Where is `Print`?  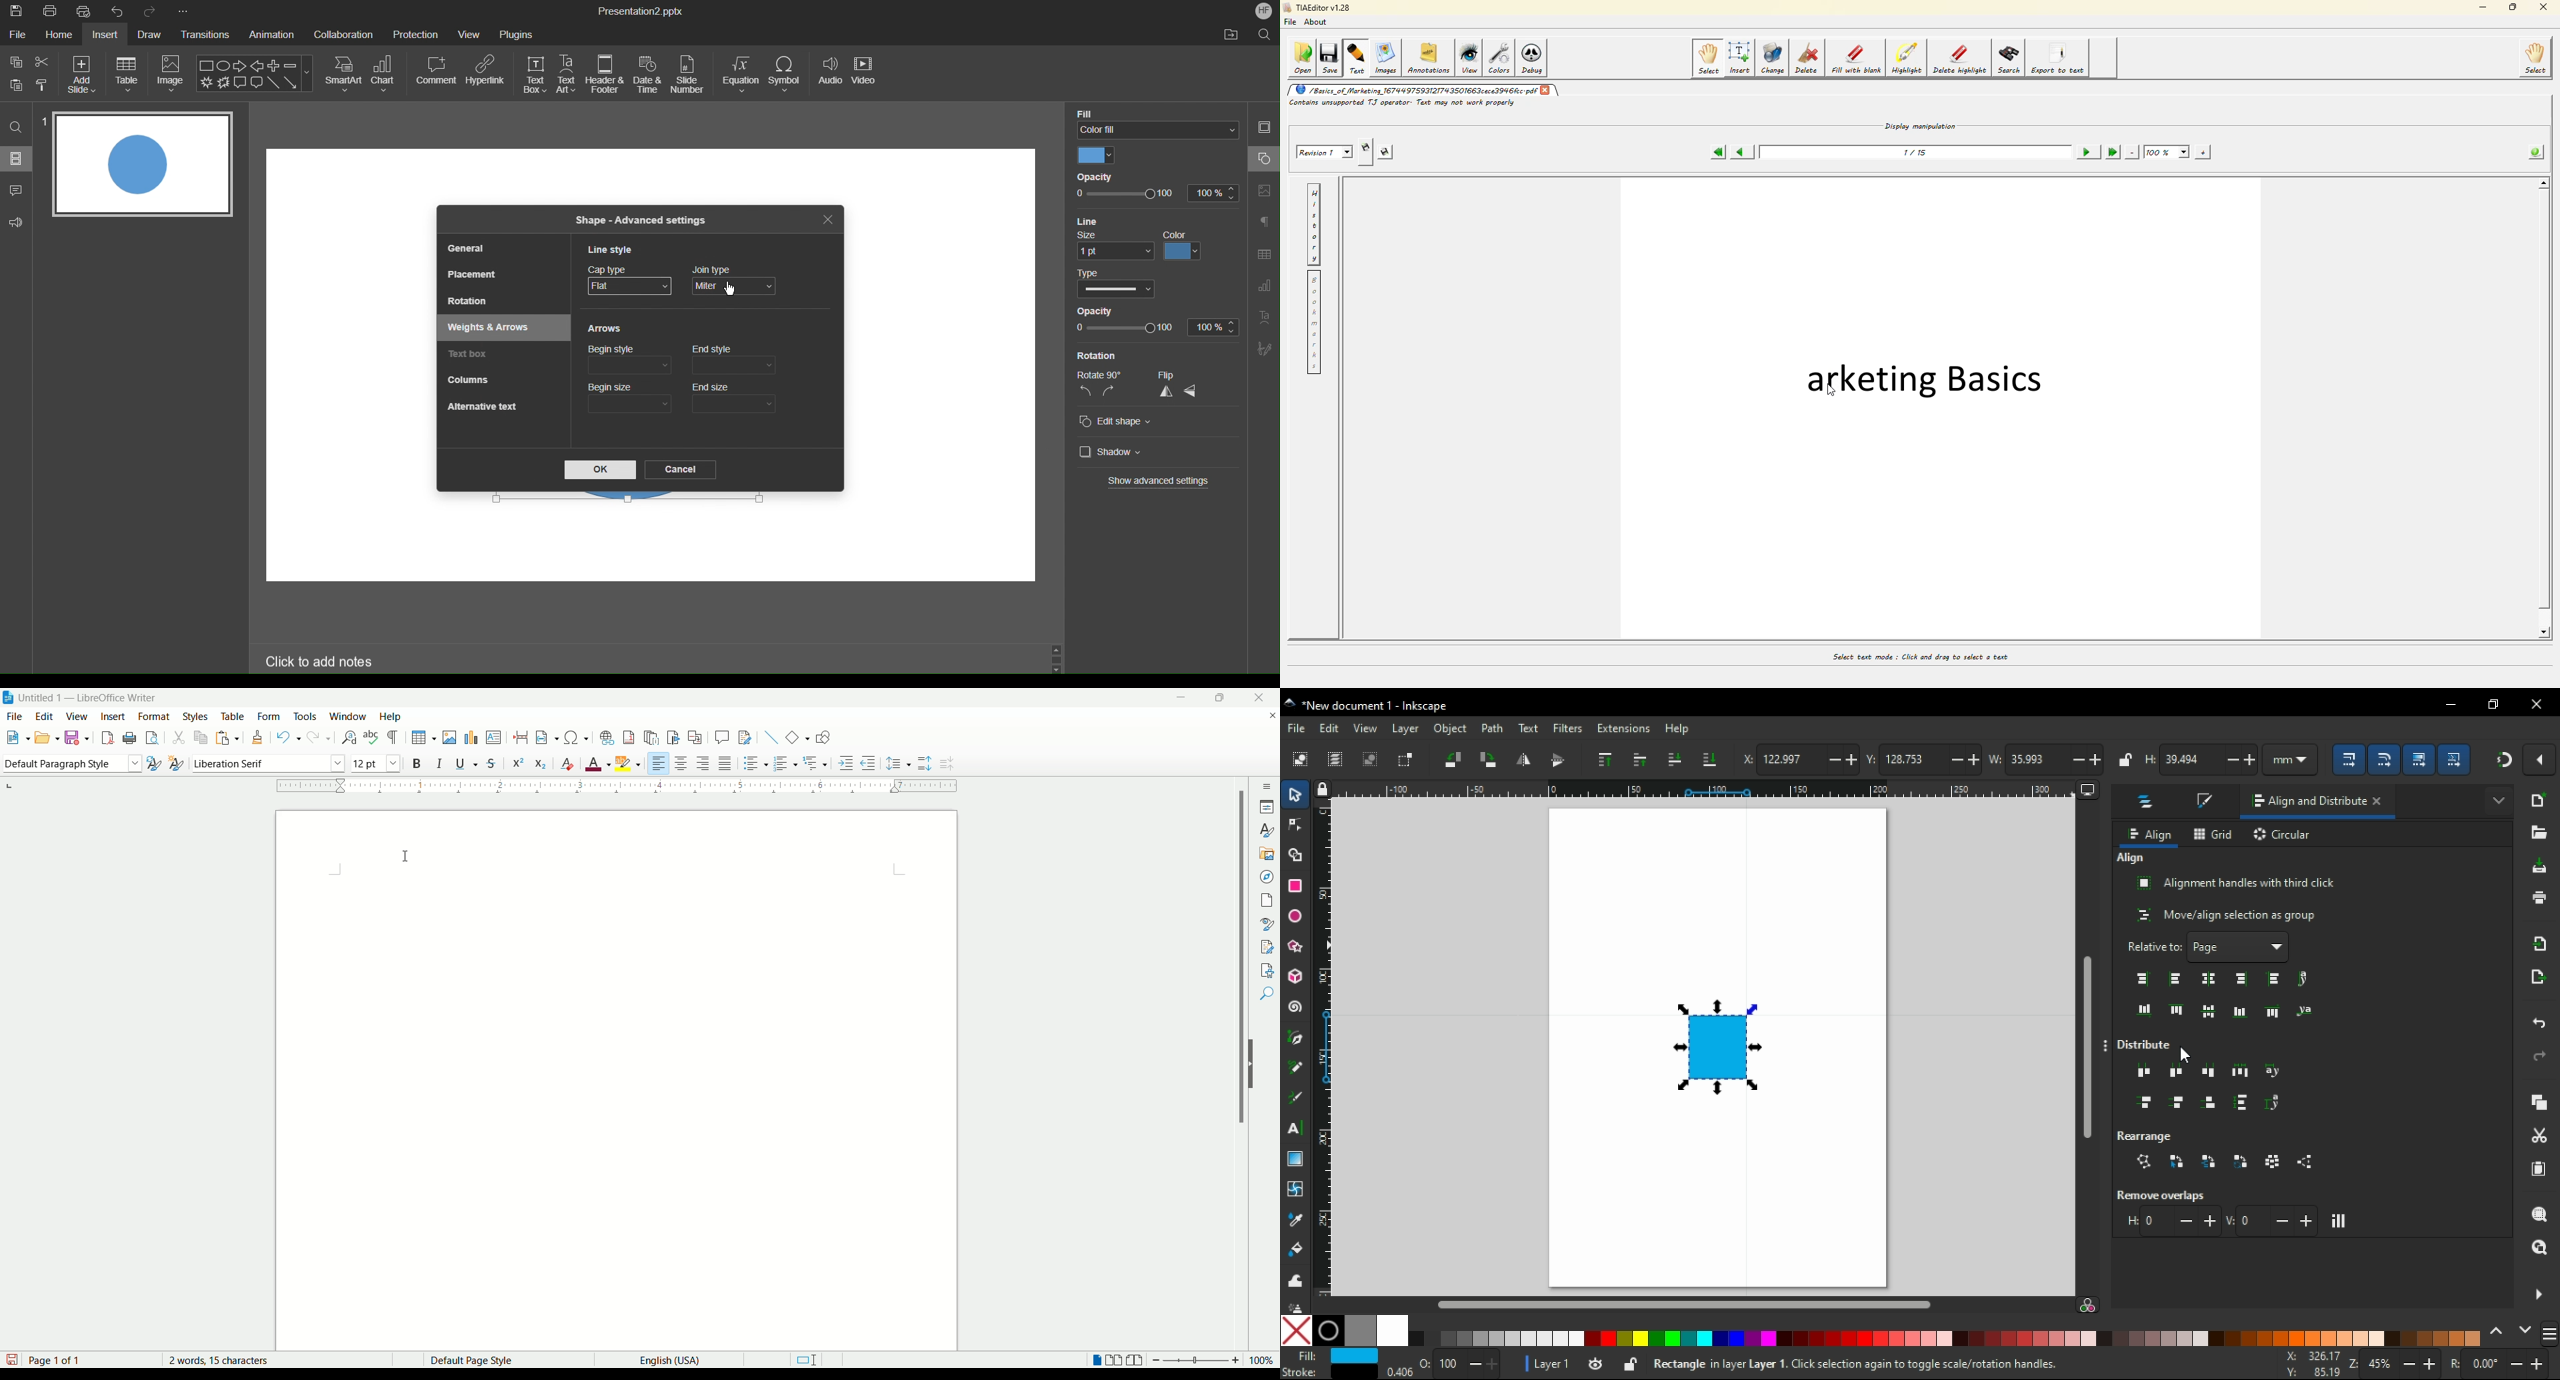
Print is located at coordinates (50, 12).